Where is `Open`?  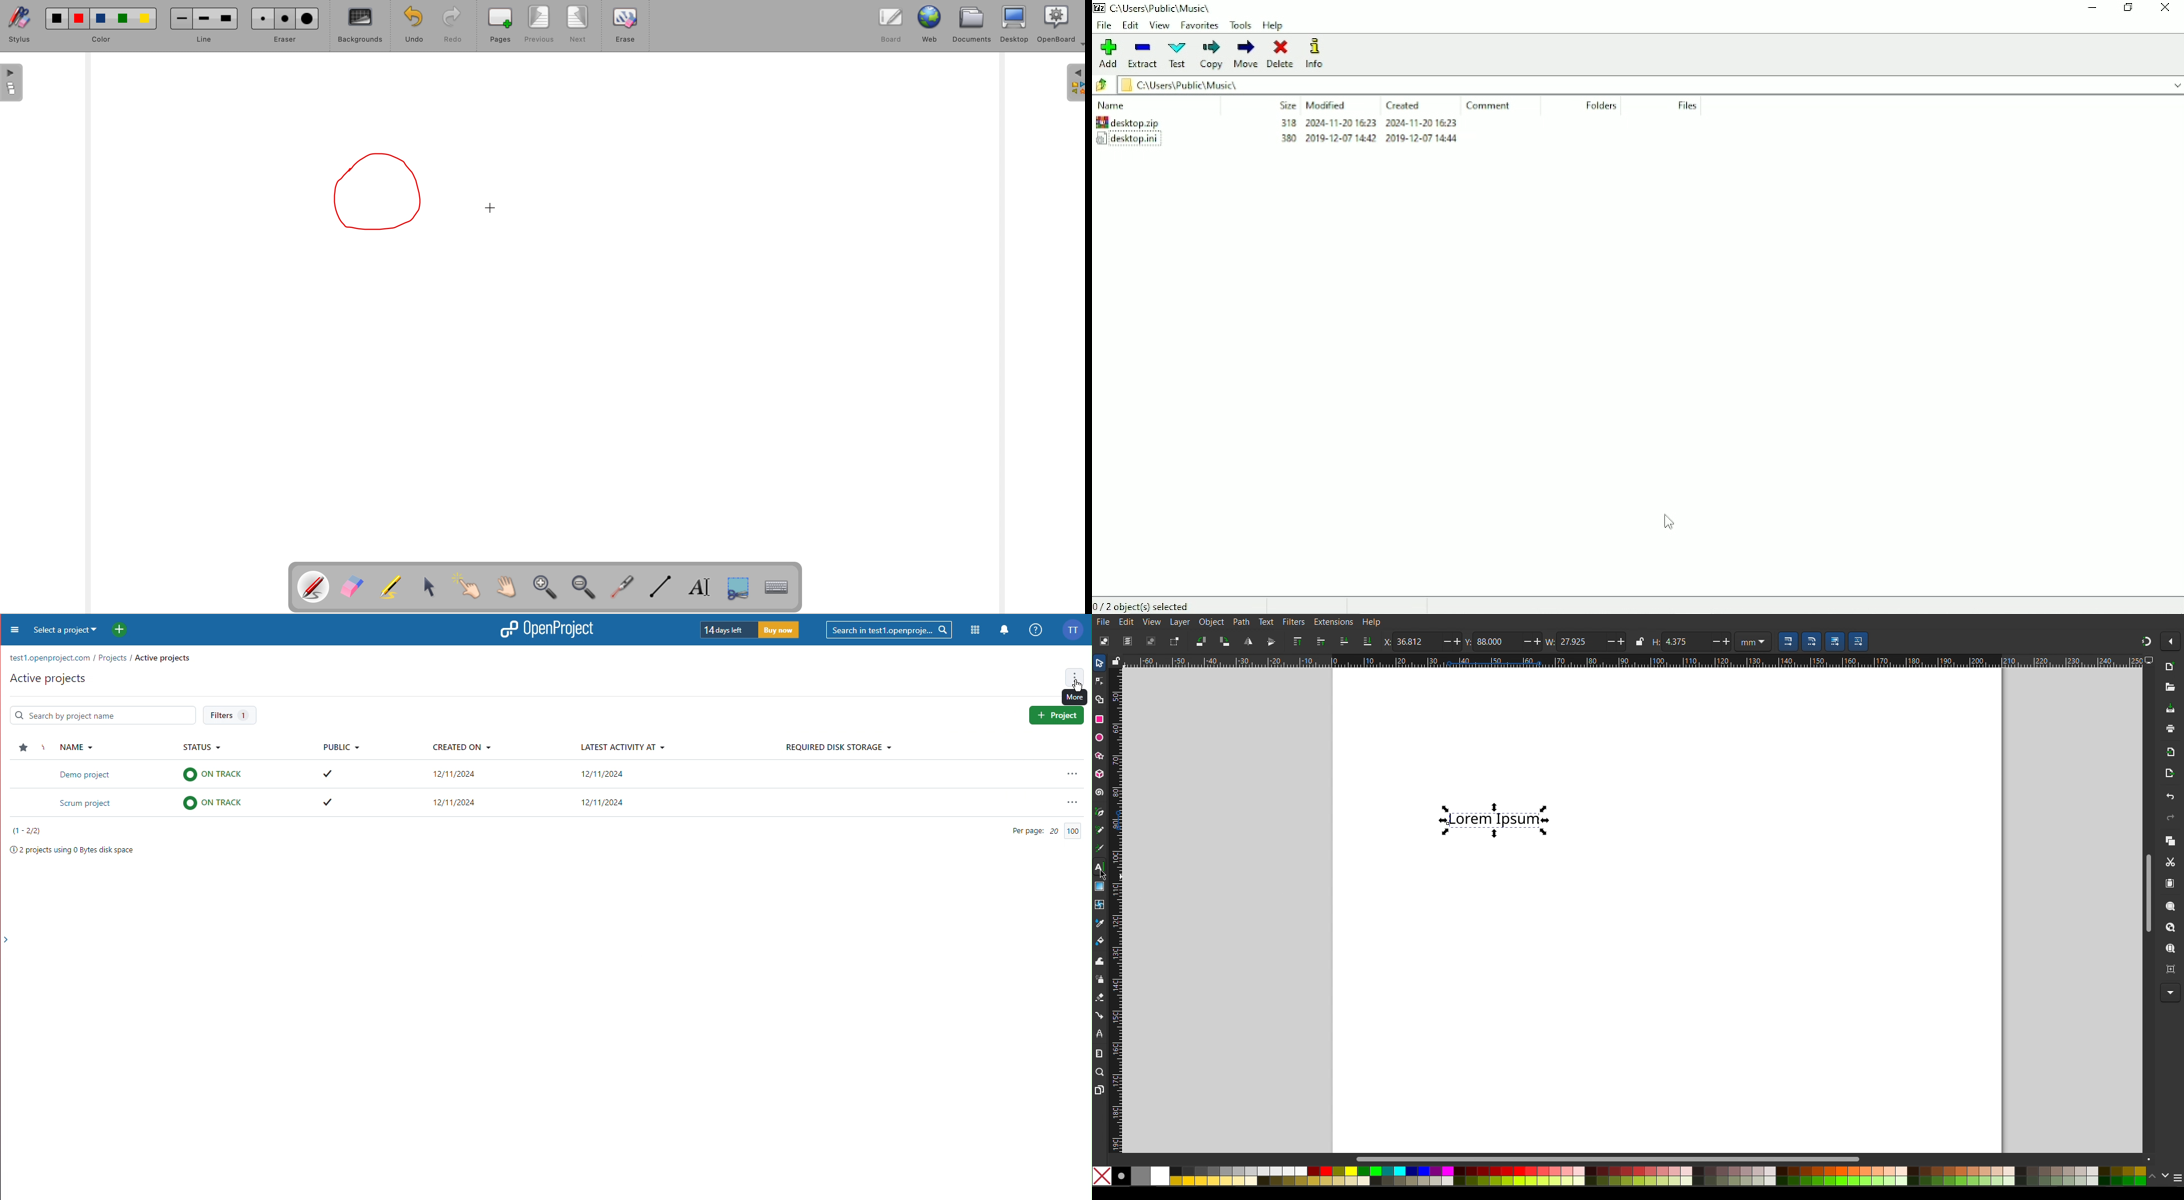
Open is located at coordinates (2169, 686).